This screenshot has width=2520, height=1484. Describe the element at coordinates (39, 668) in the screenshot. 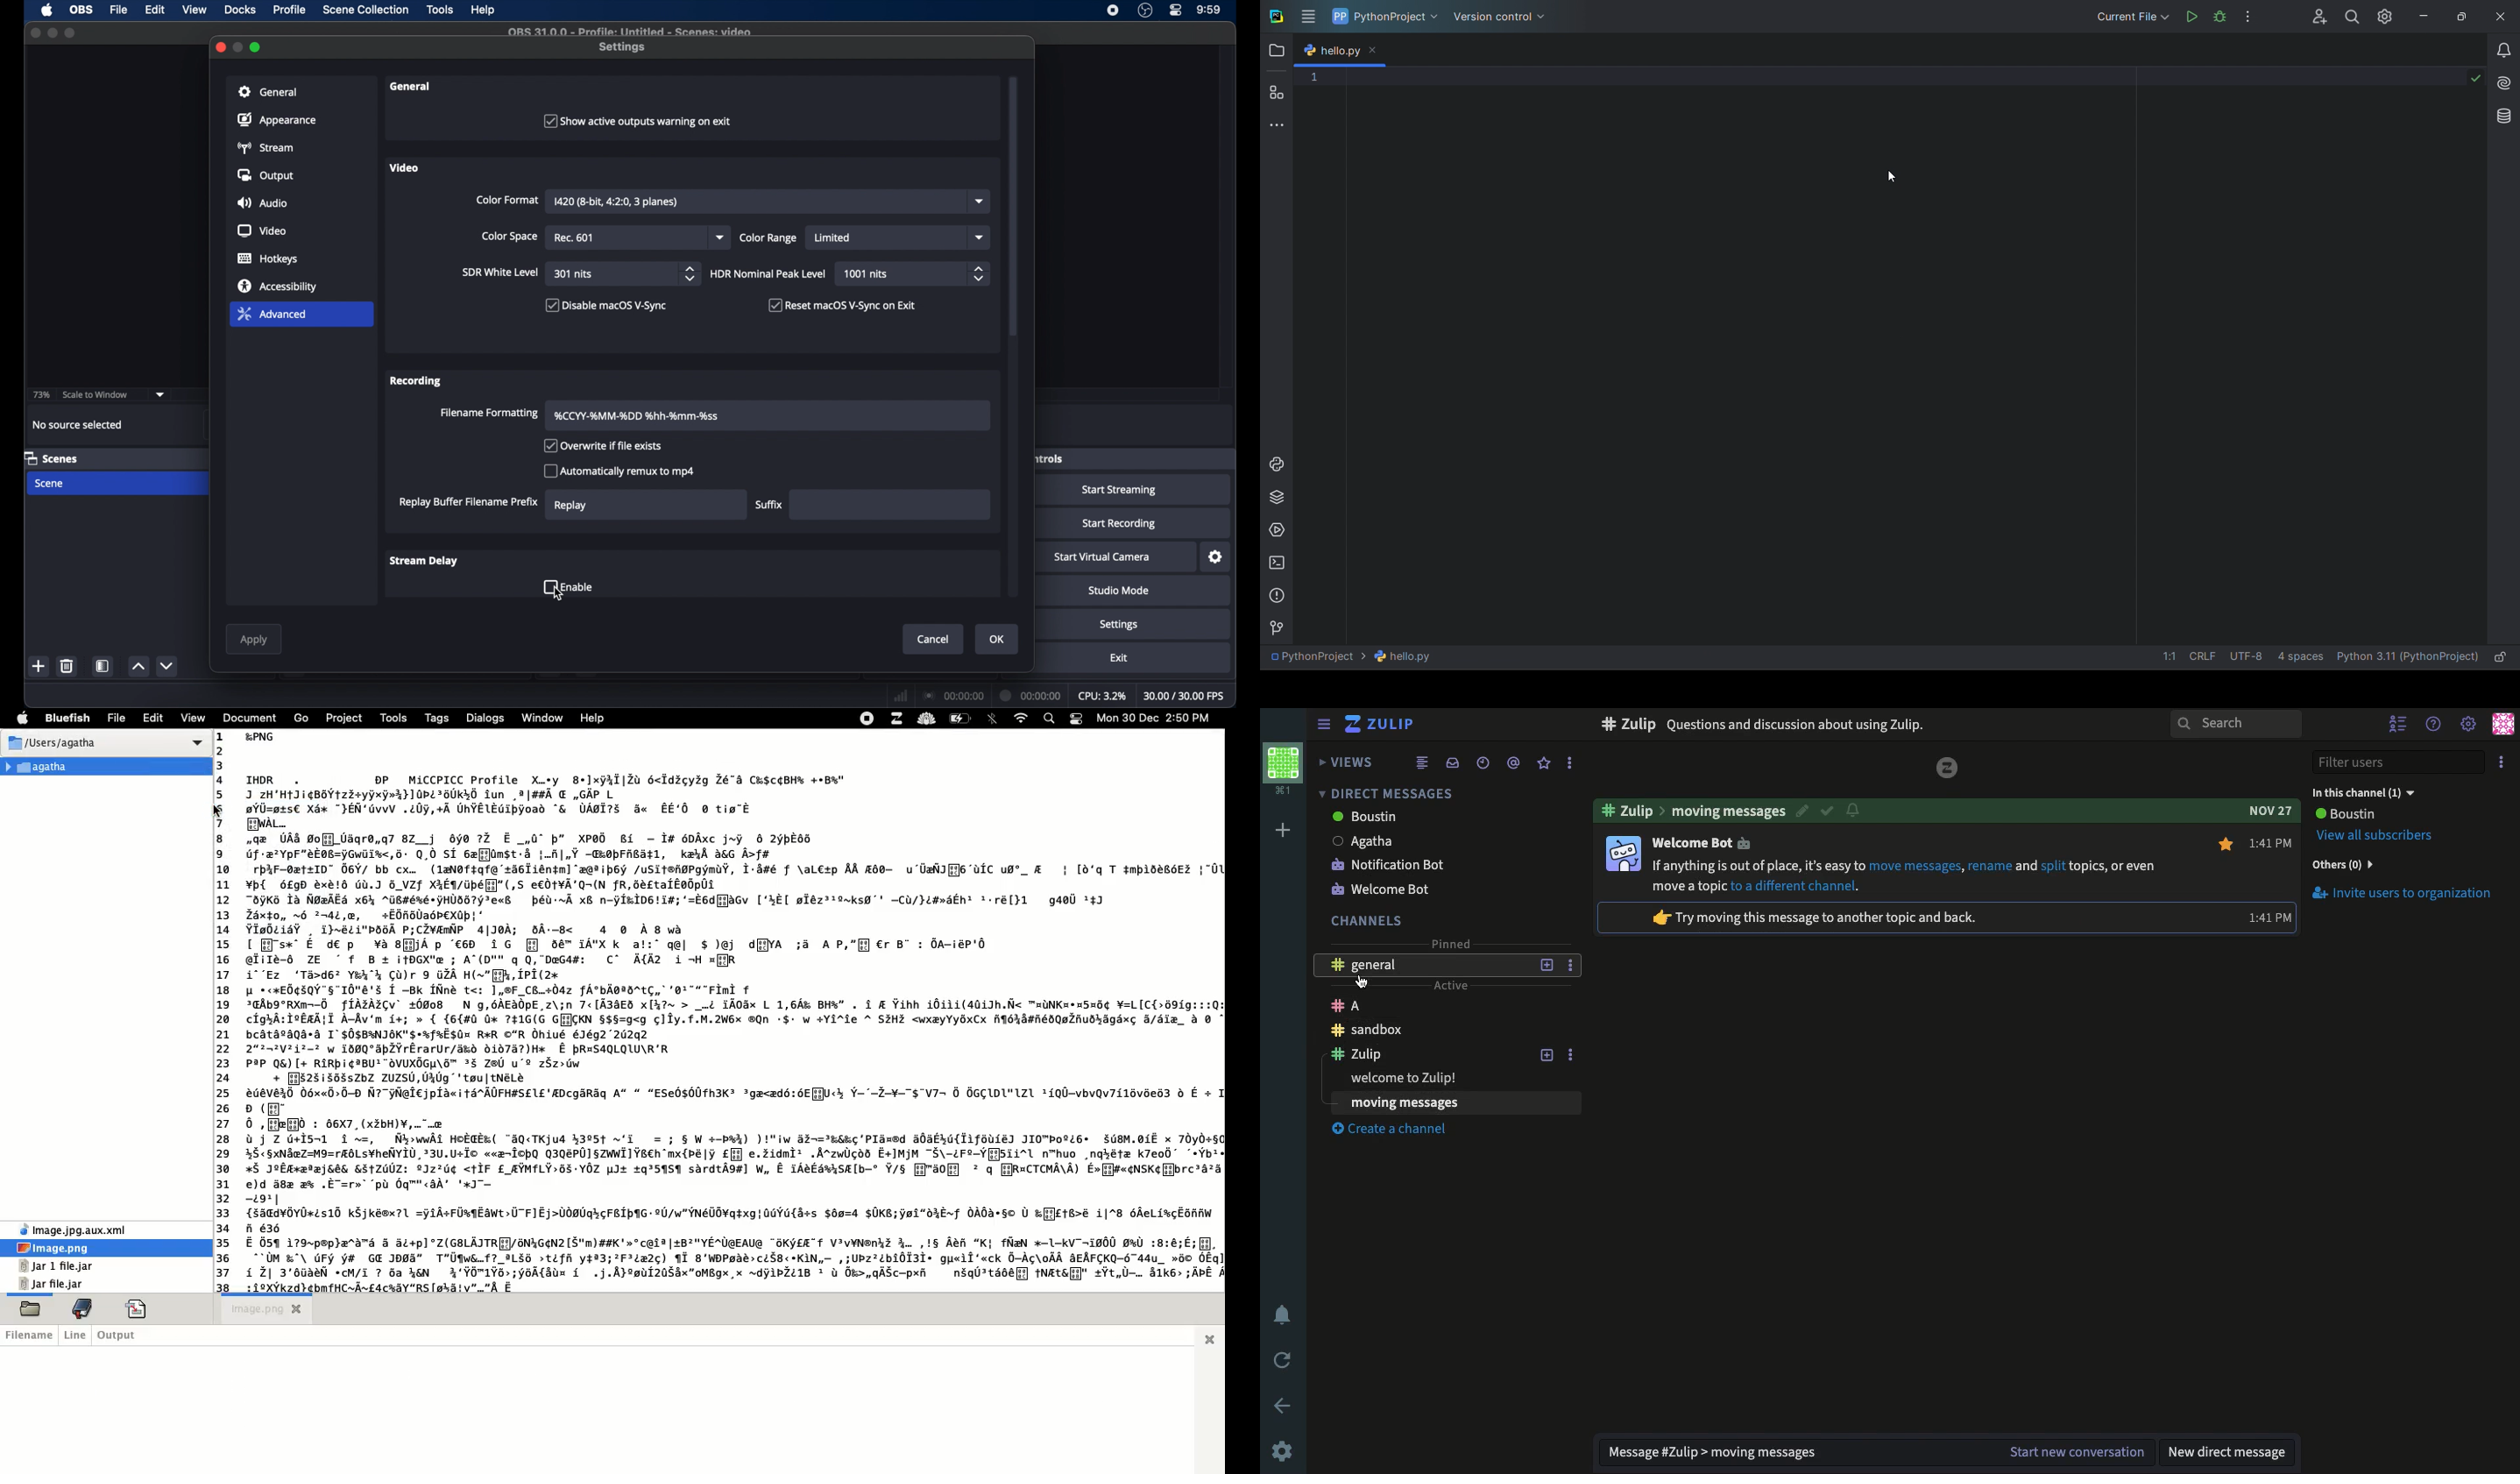

I see `add` at that location.